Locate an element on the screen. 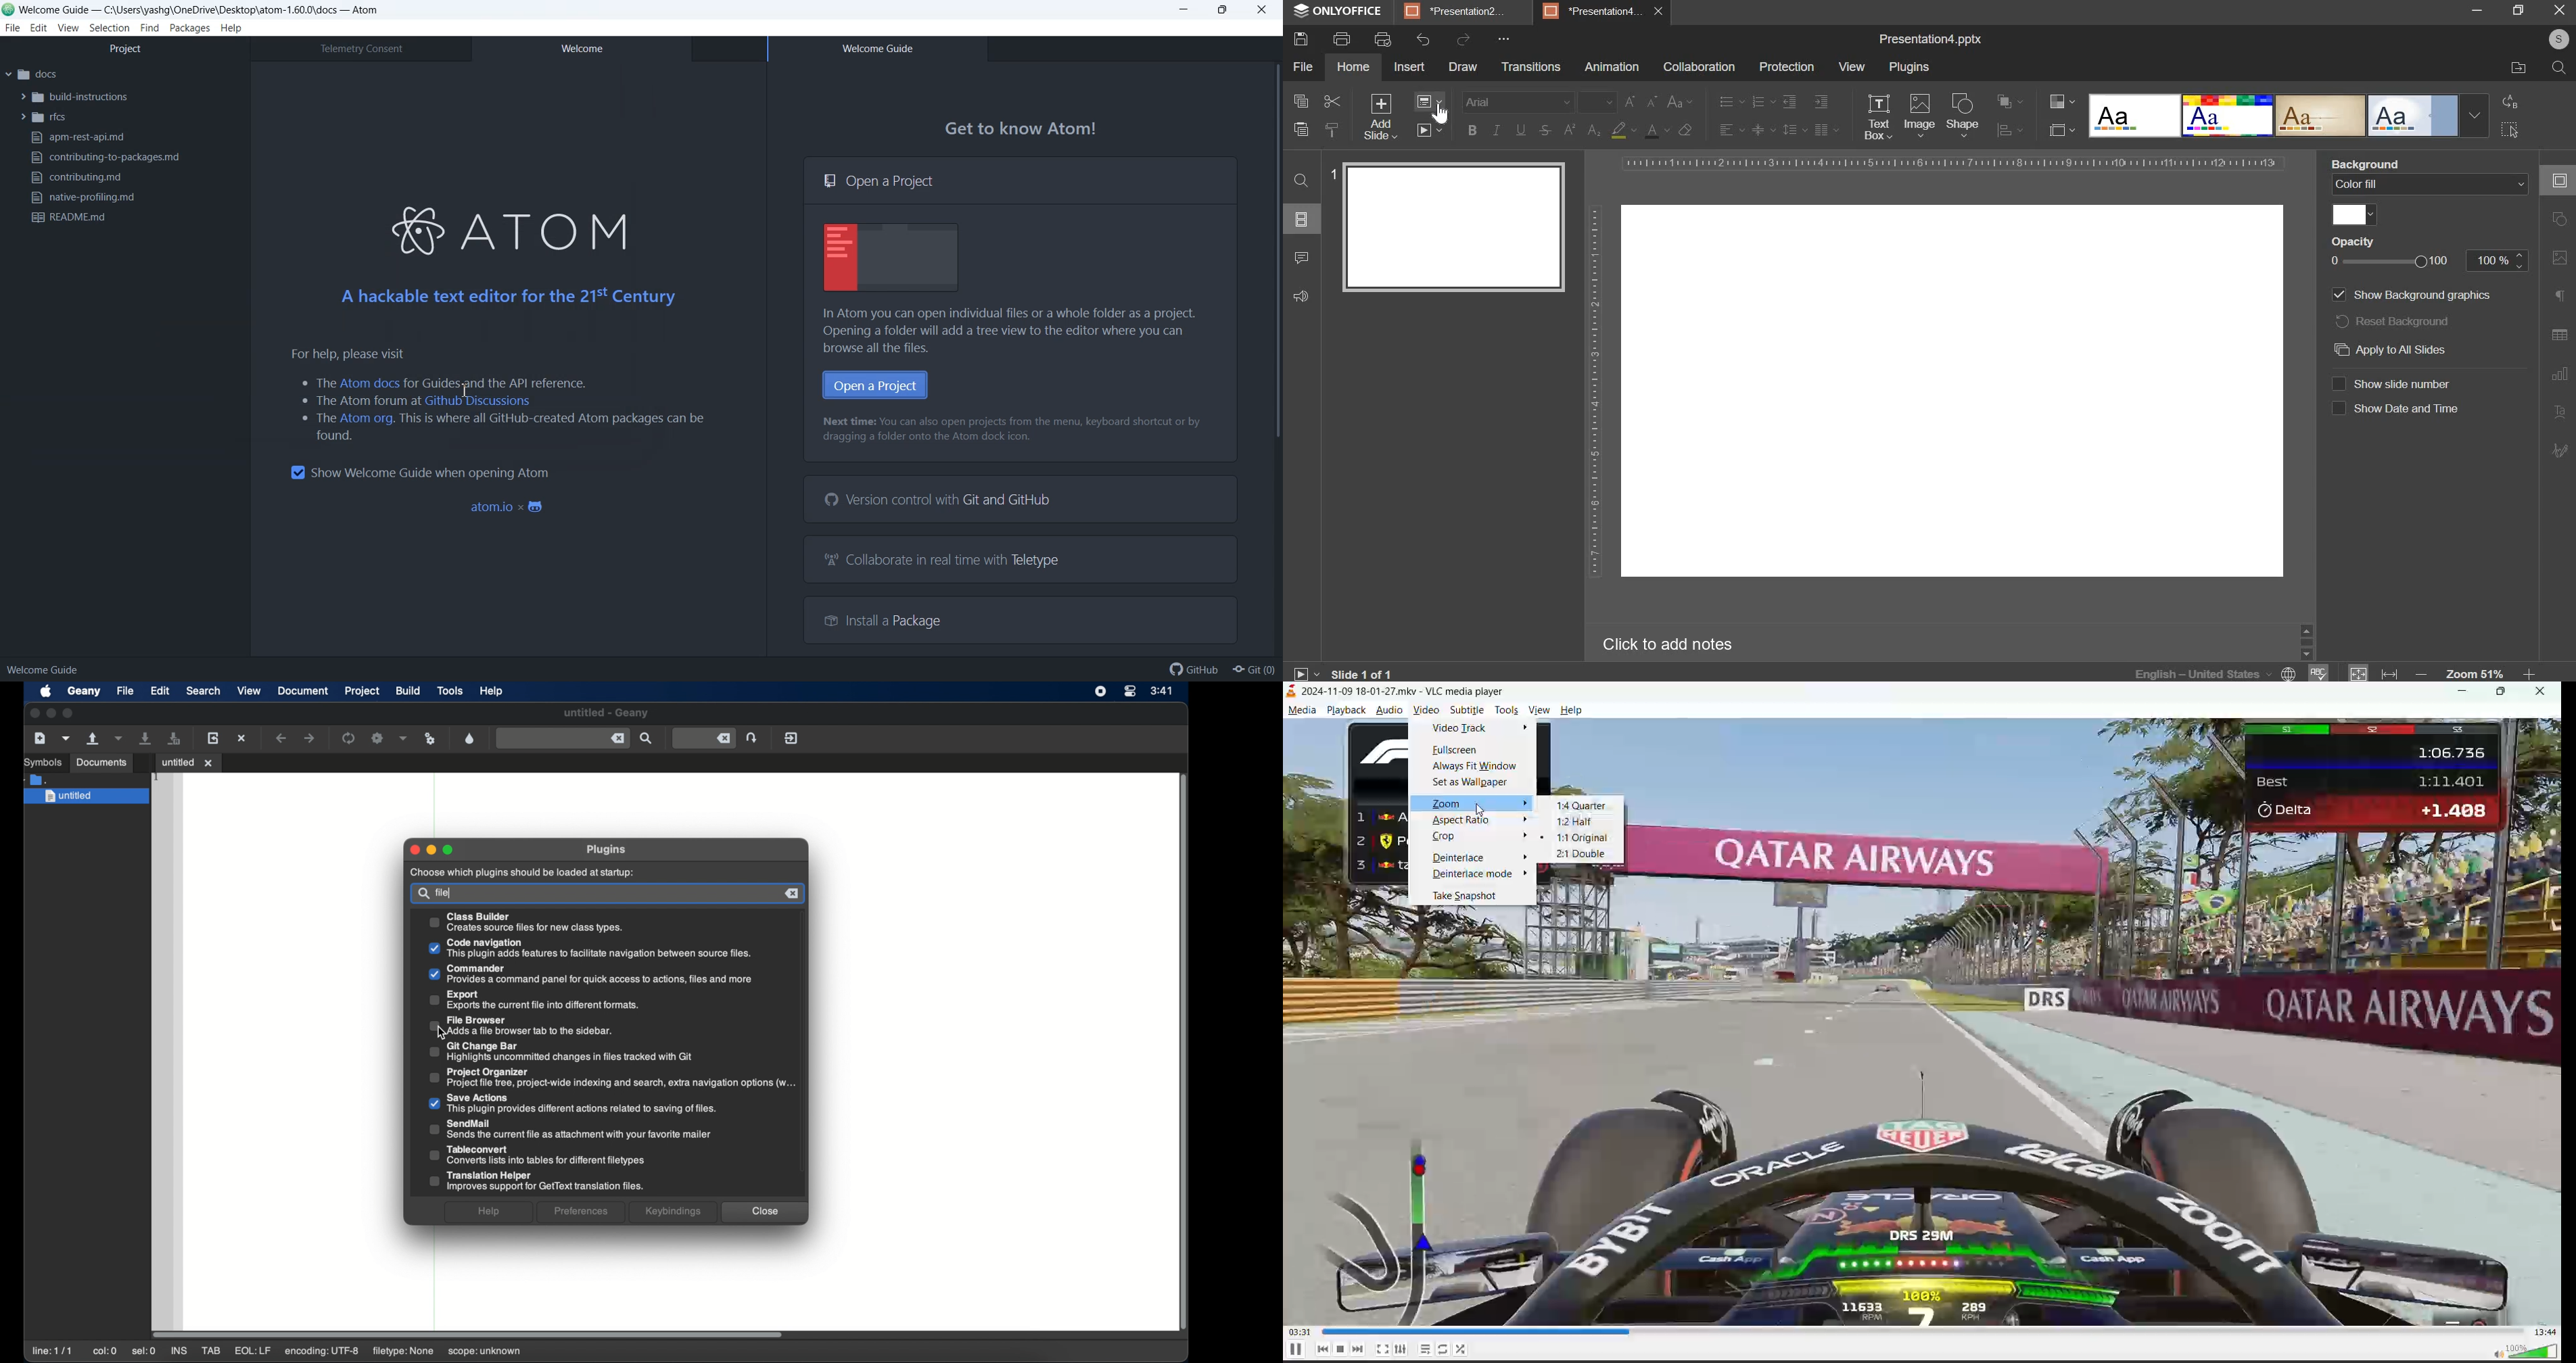 Image resolution: width=2576 pixels, height=1372 pixels. add slide is located at coordinates (1380, 118).